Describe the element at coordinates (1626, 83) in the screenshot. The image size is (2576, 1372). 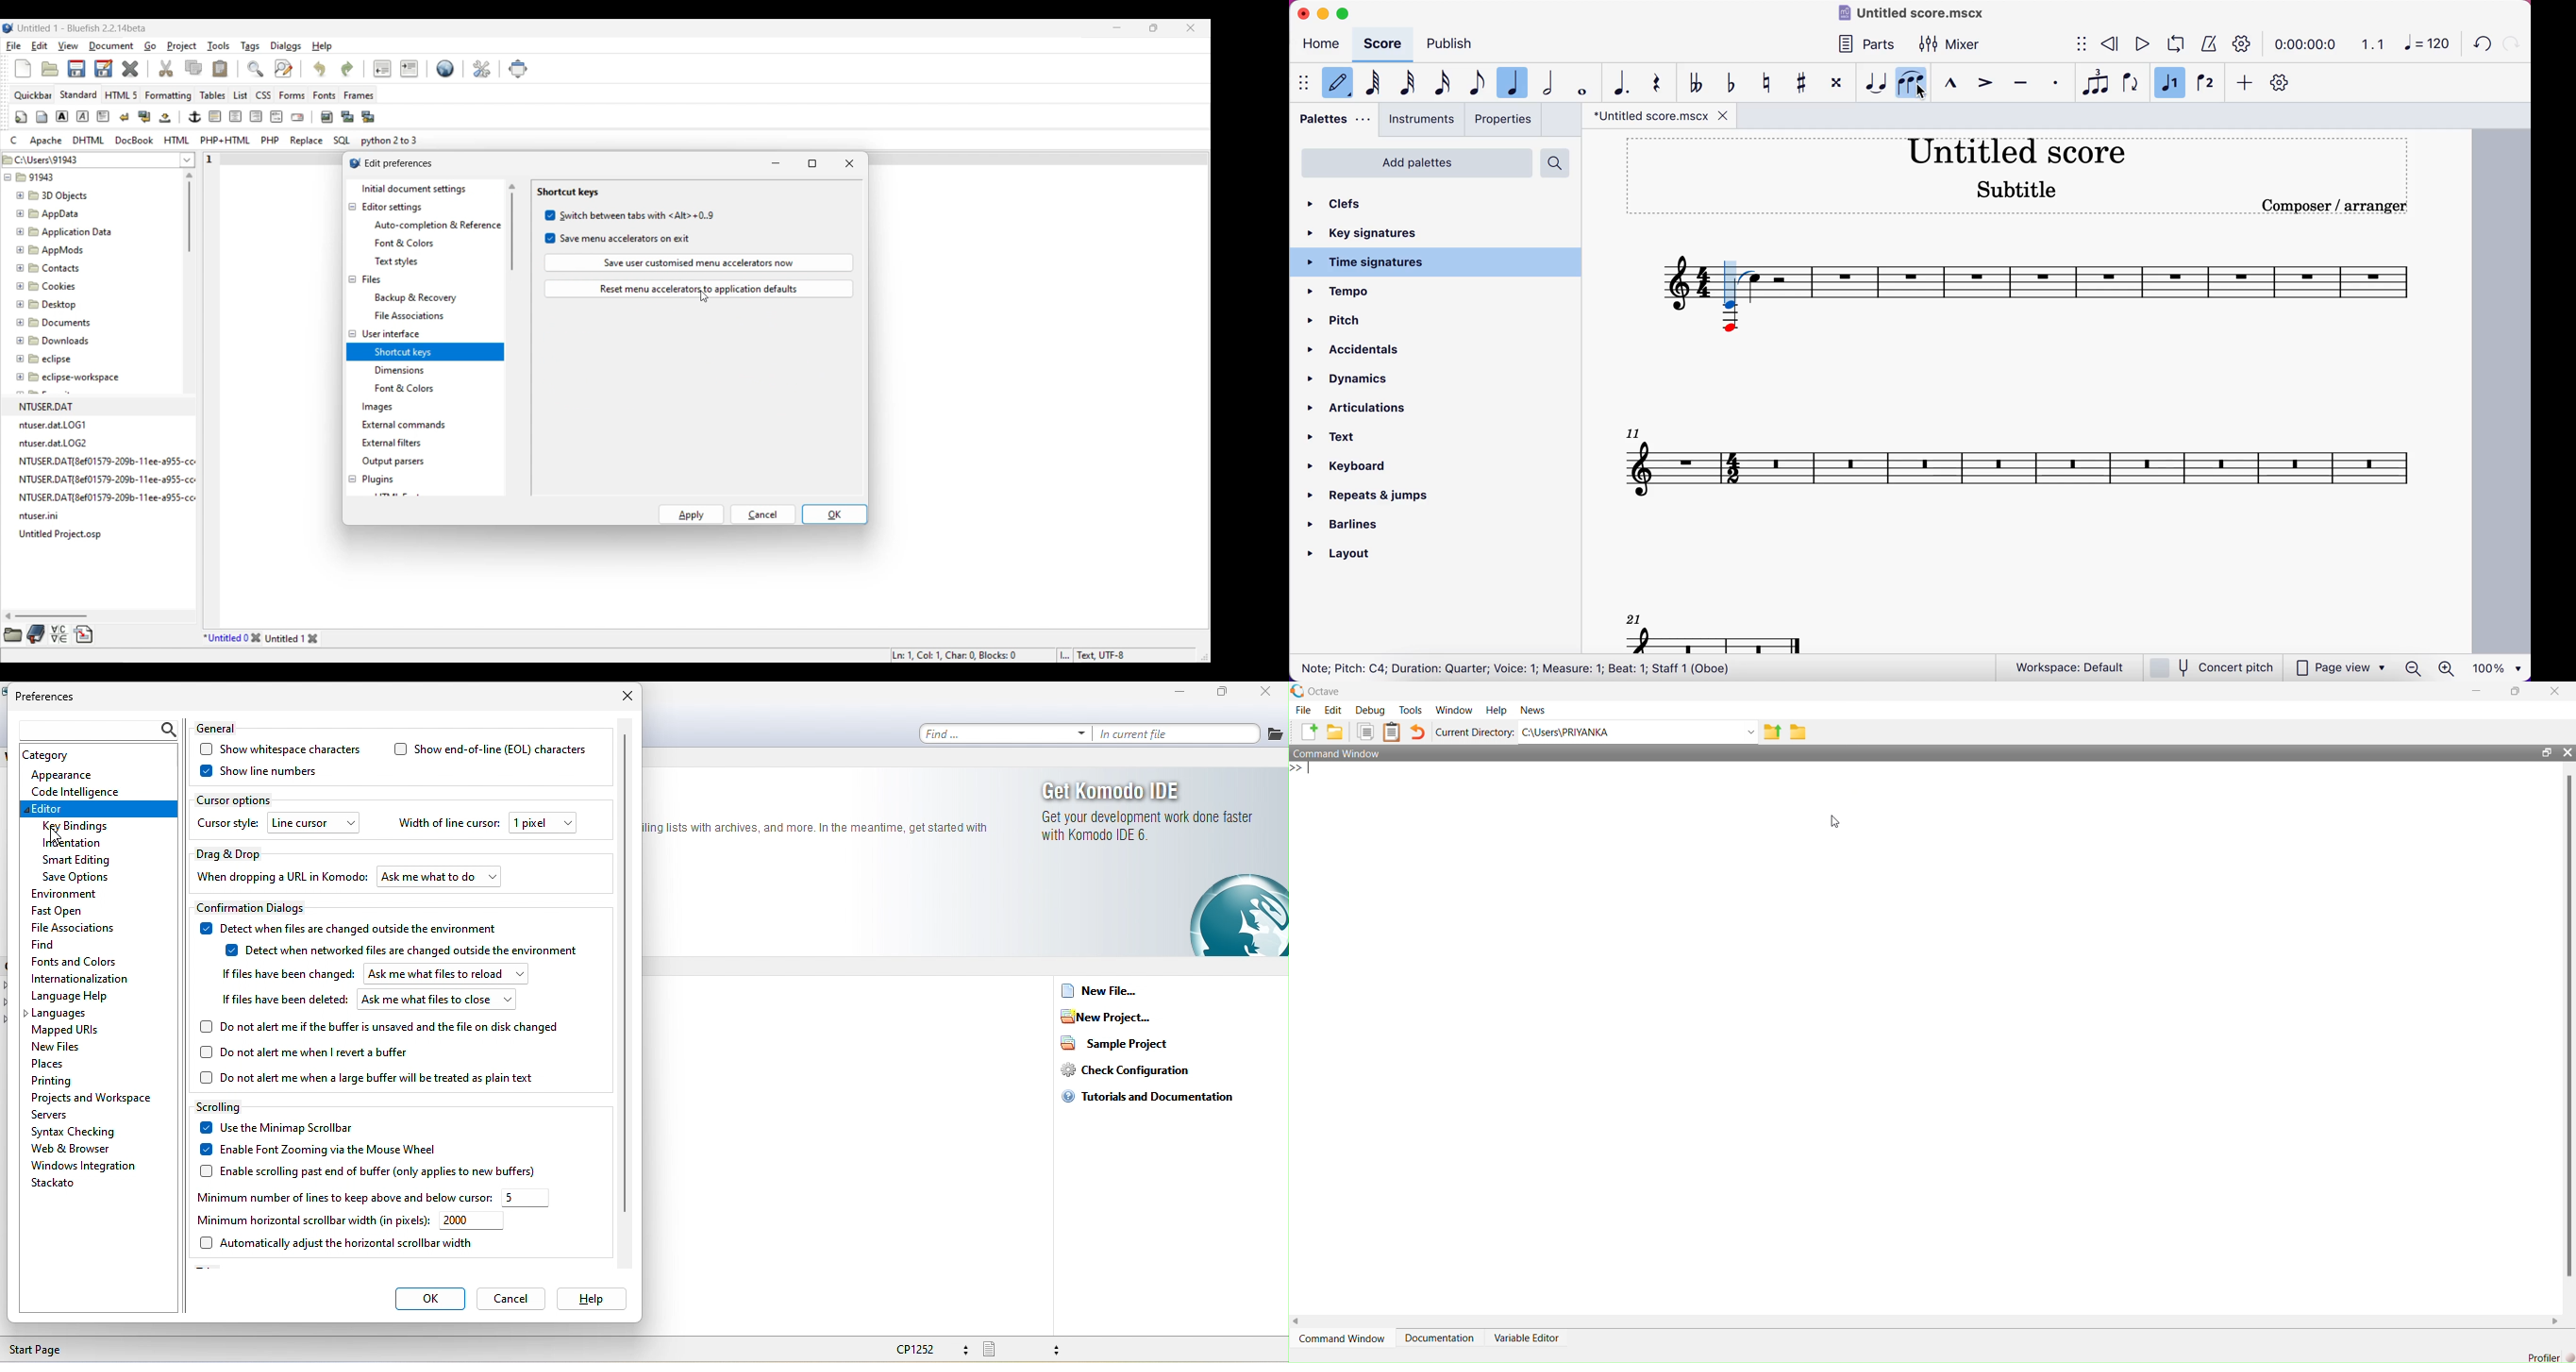
I see `augmentation dot` at that location.